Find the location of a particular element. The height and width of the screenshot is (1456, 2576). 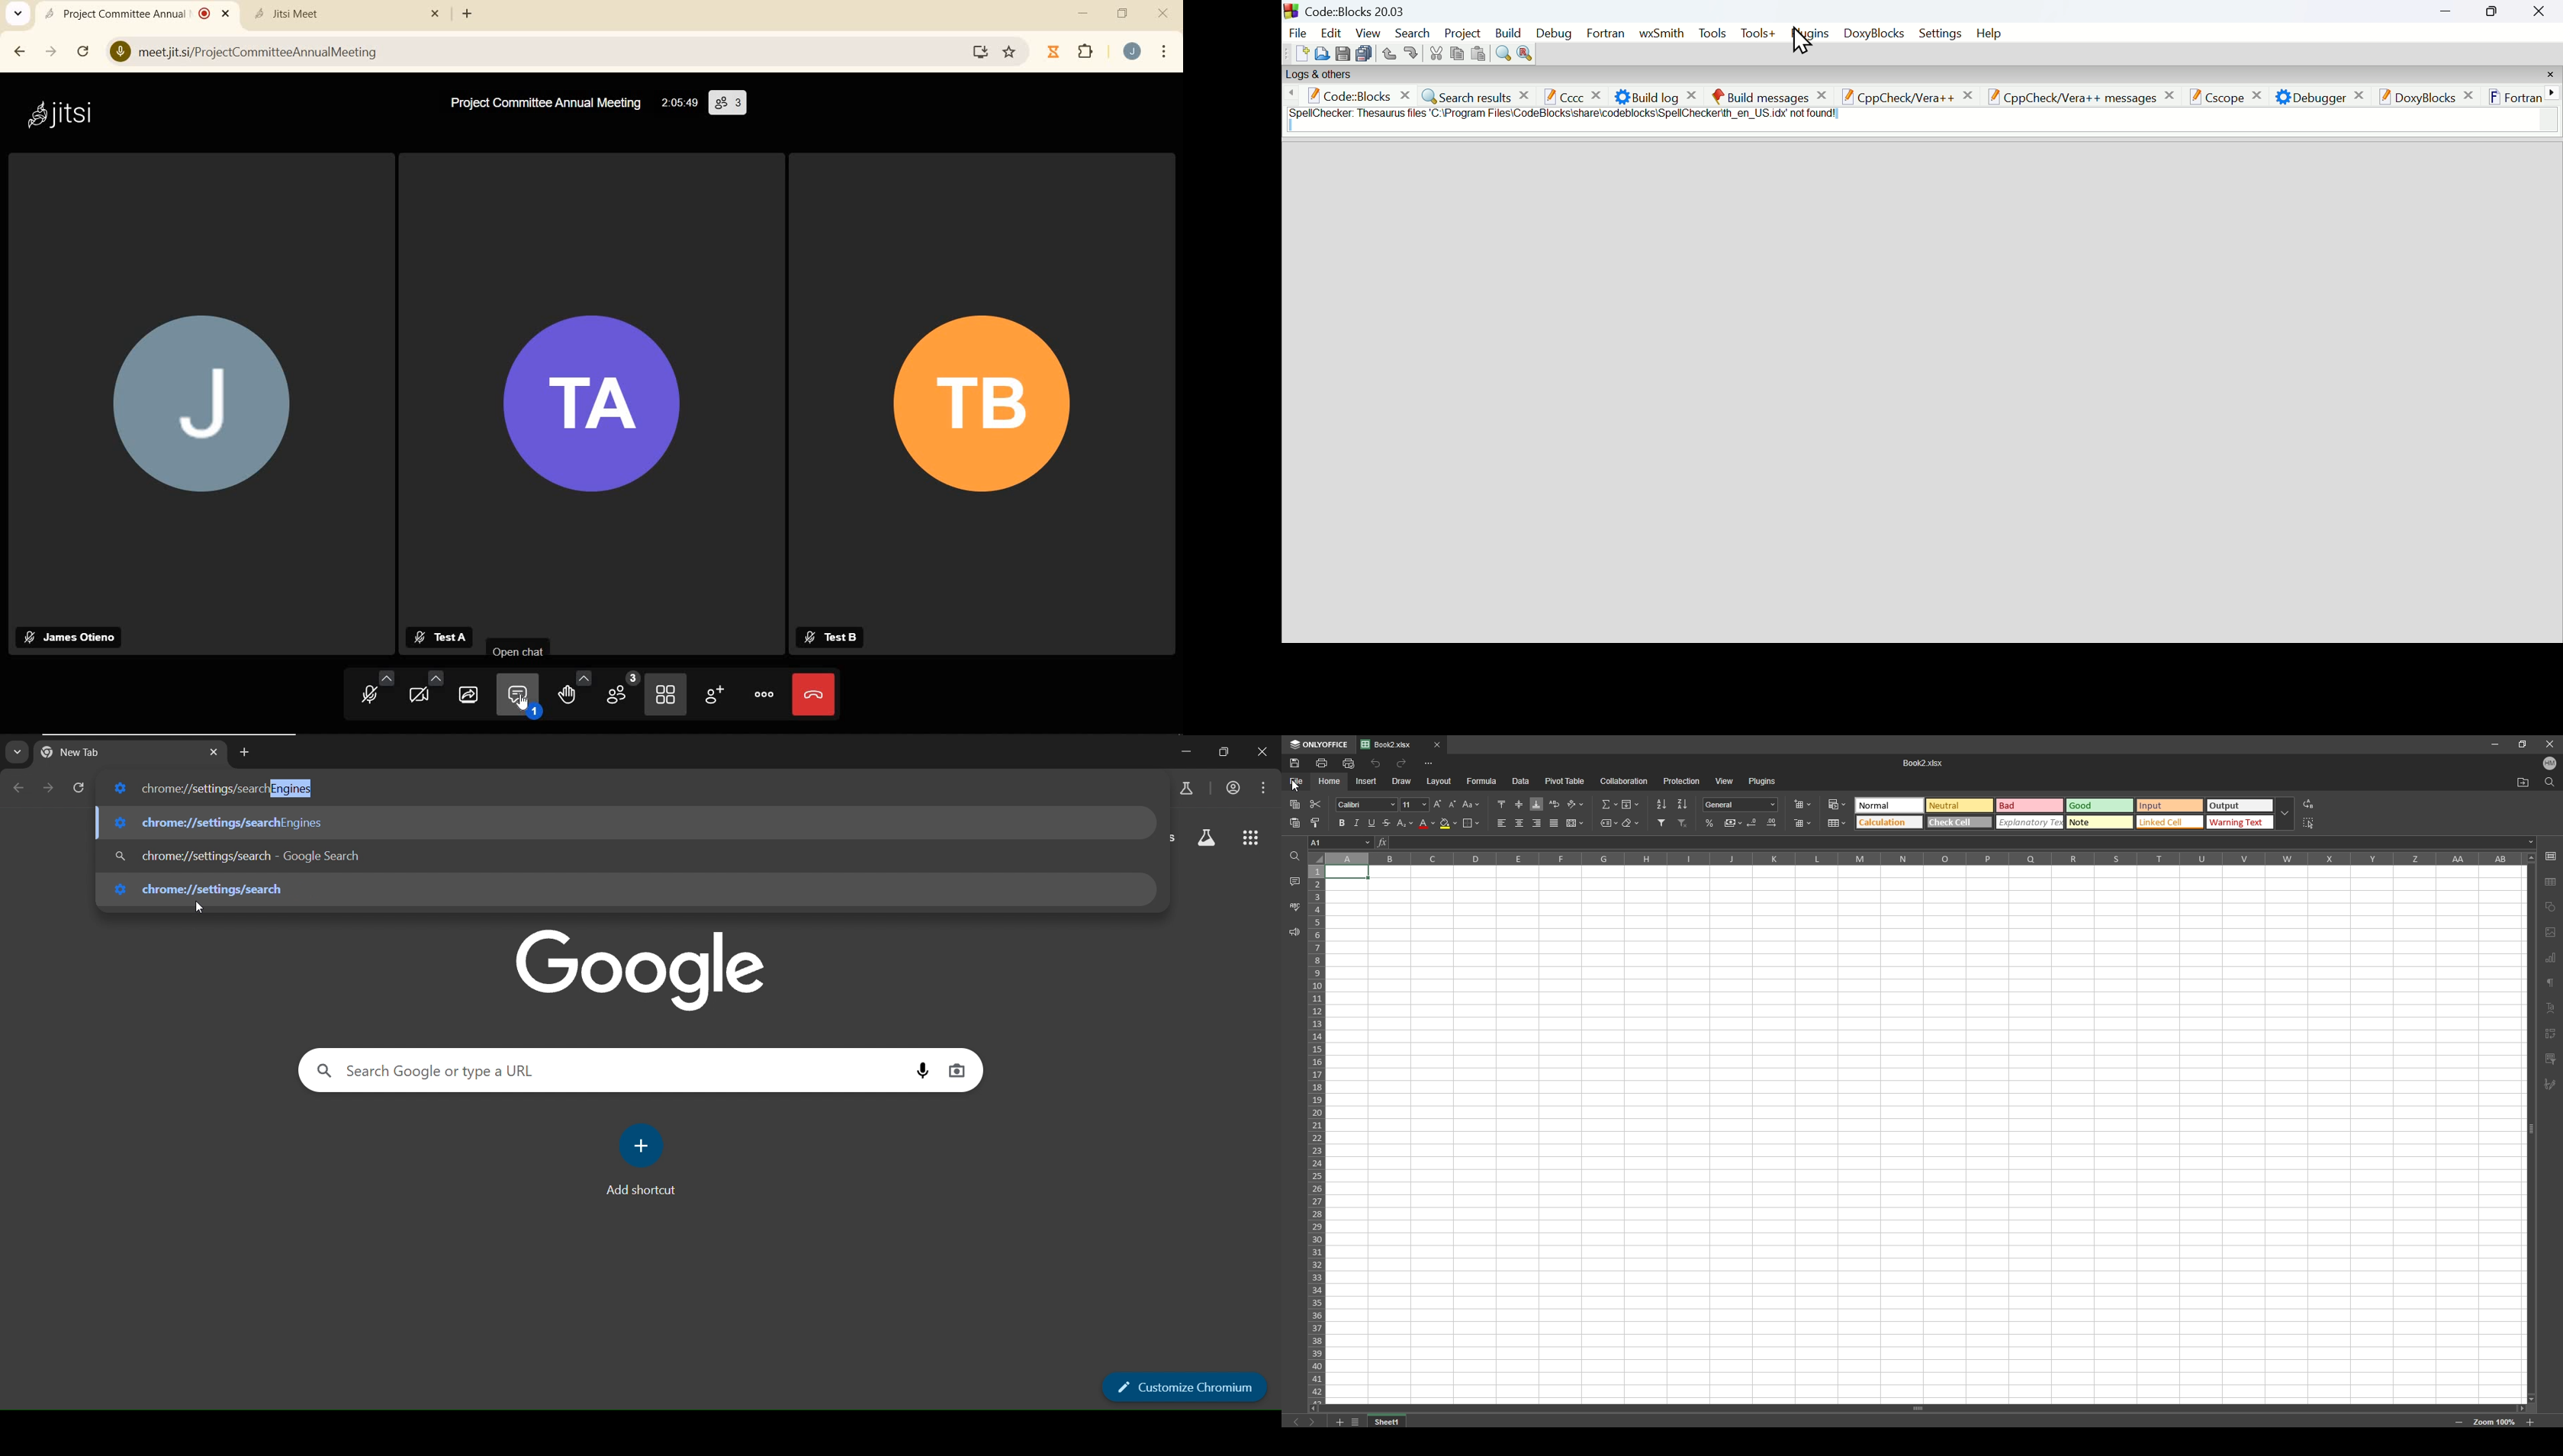

line color is located at coordinates (1427, 823).